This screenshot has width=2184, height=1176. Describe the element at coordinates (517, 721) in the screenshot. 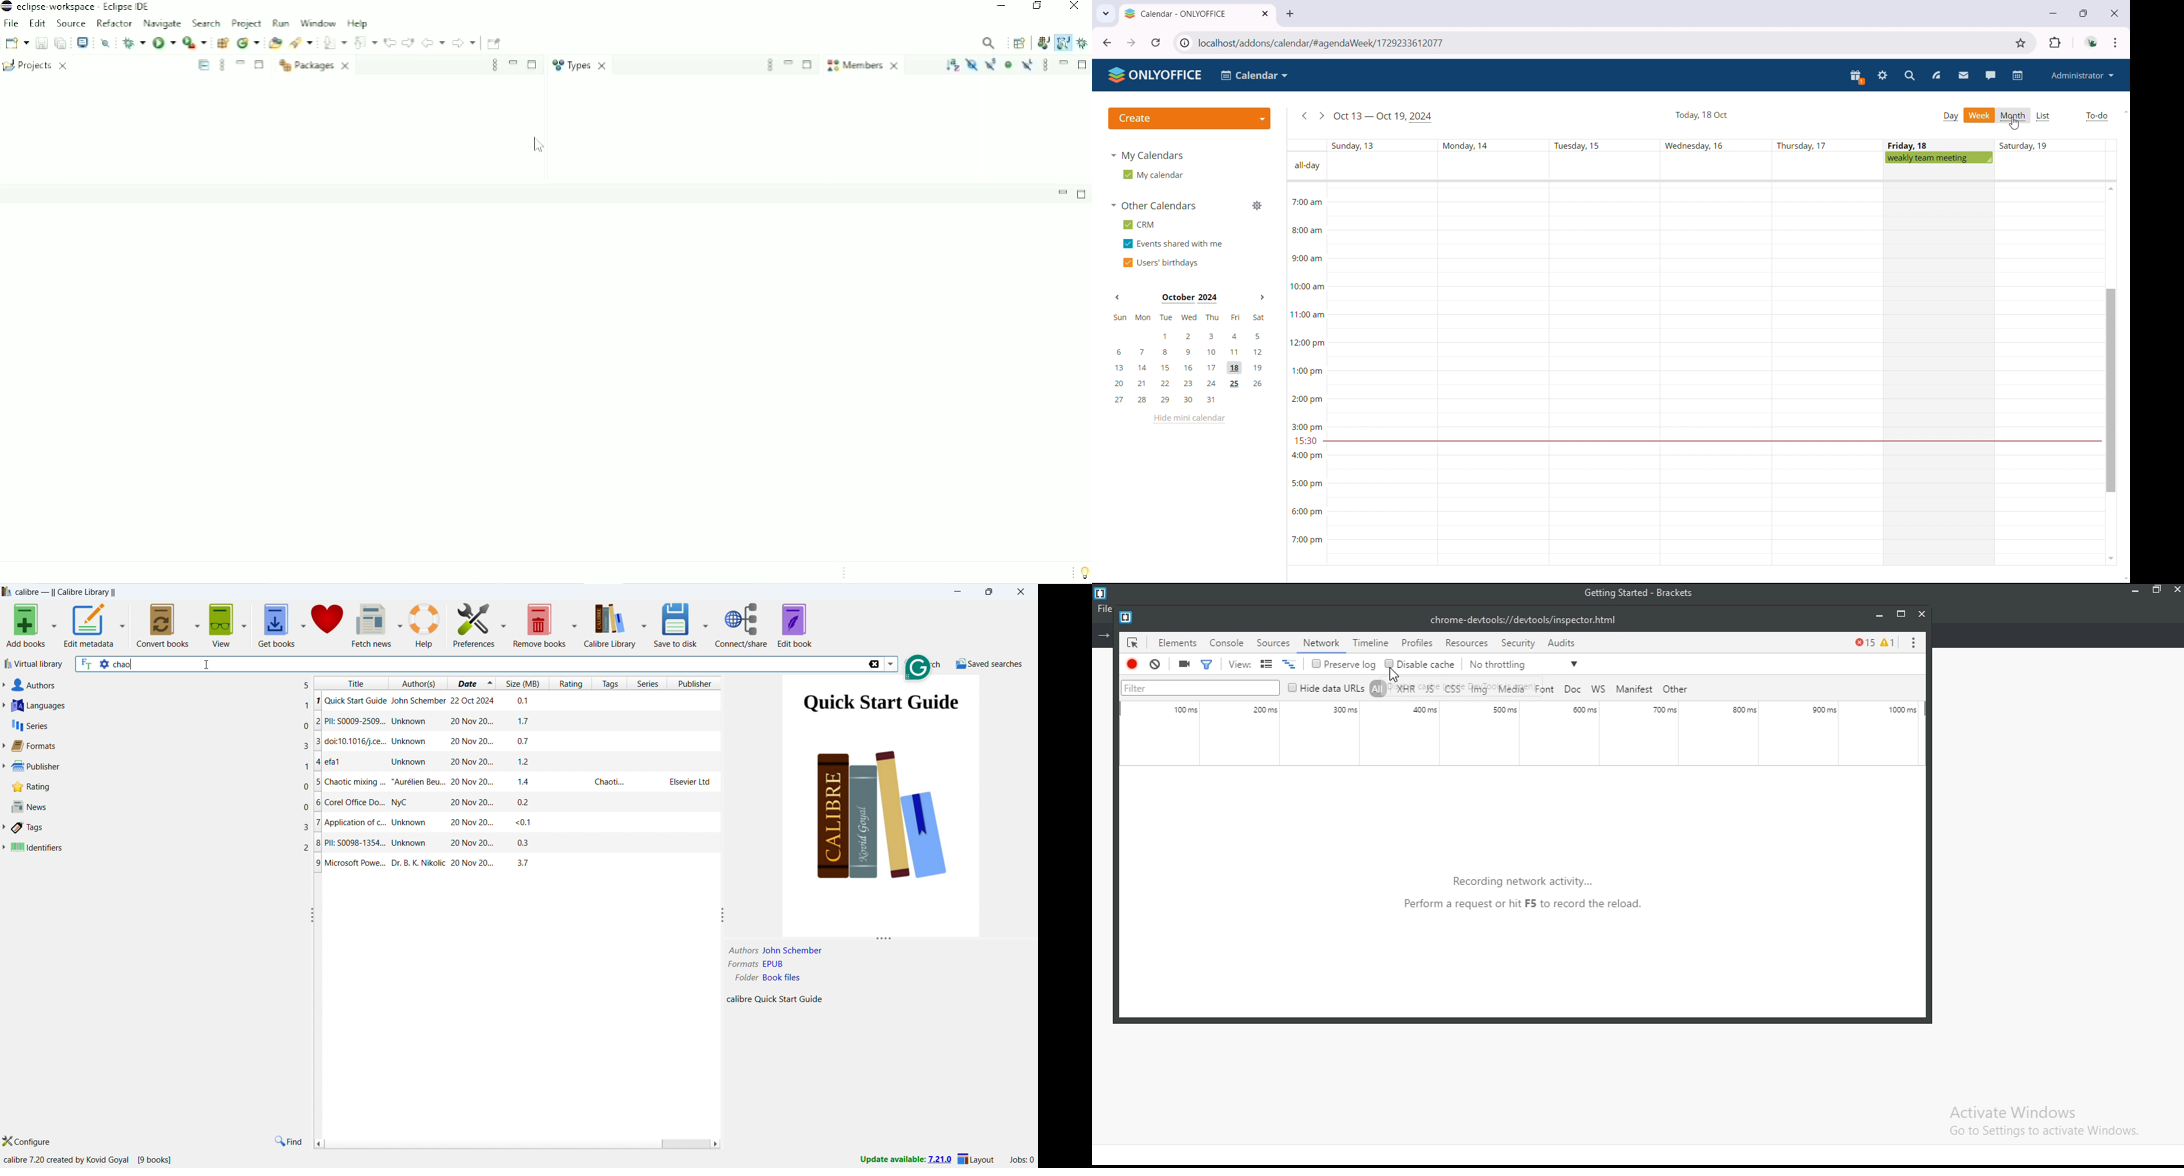

I see `PIL: S009-2509...` at that location.